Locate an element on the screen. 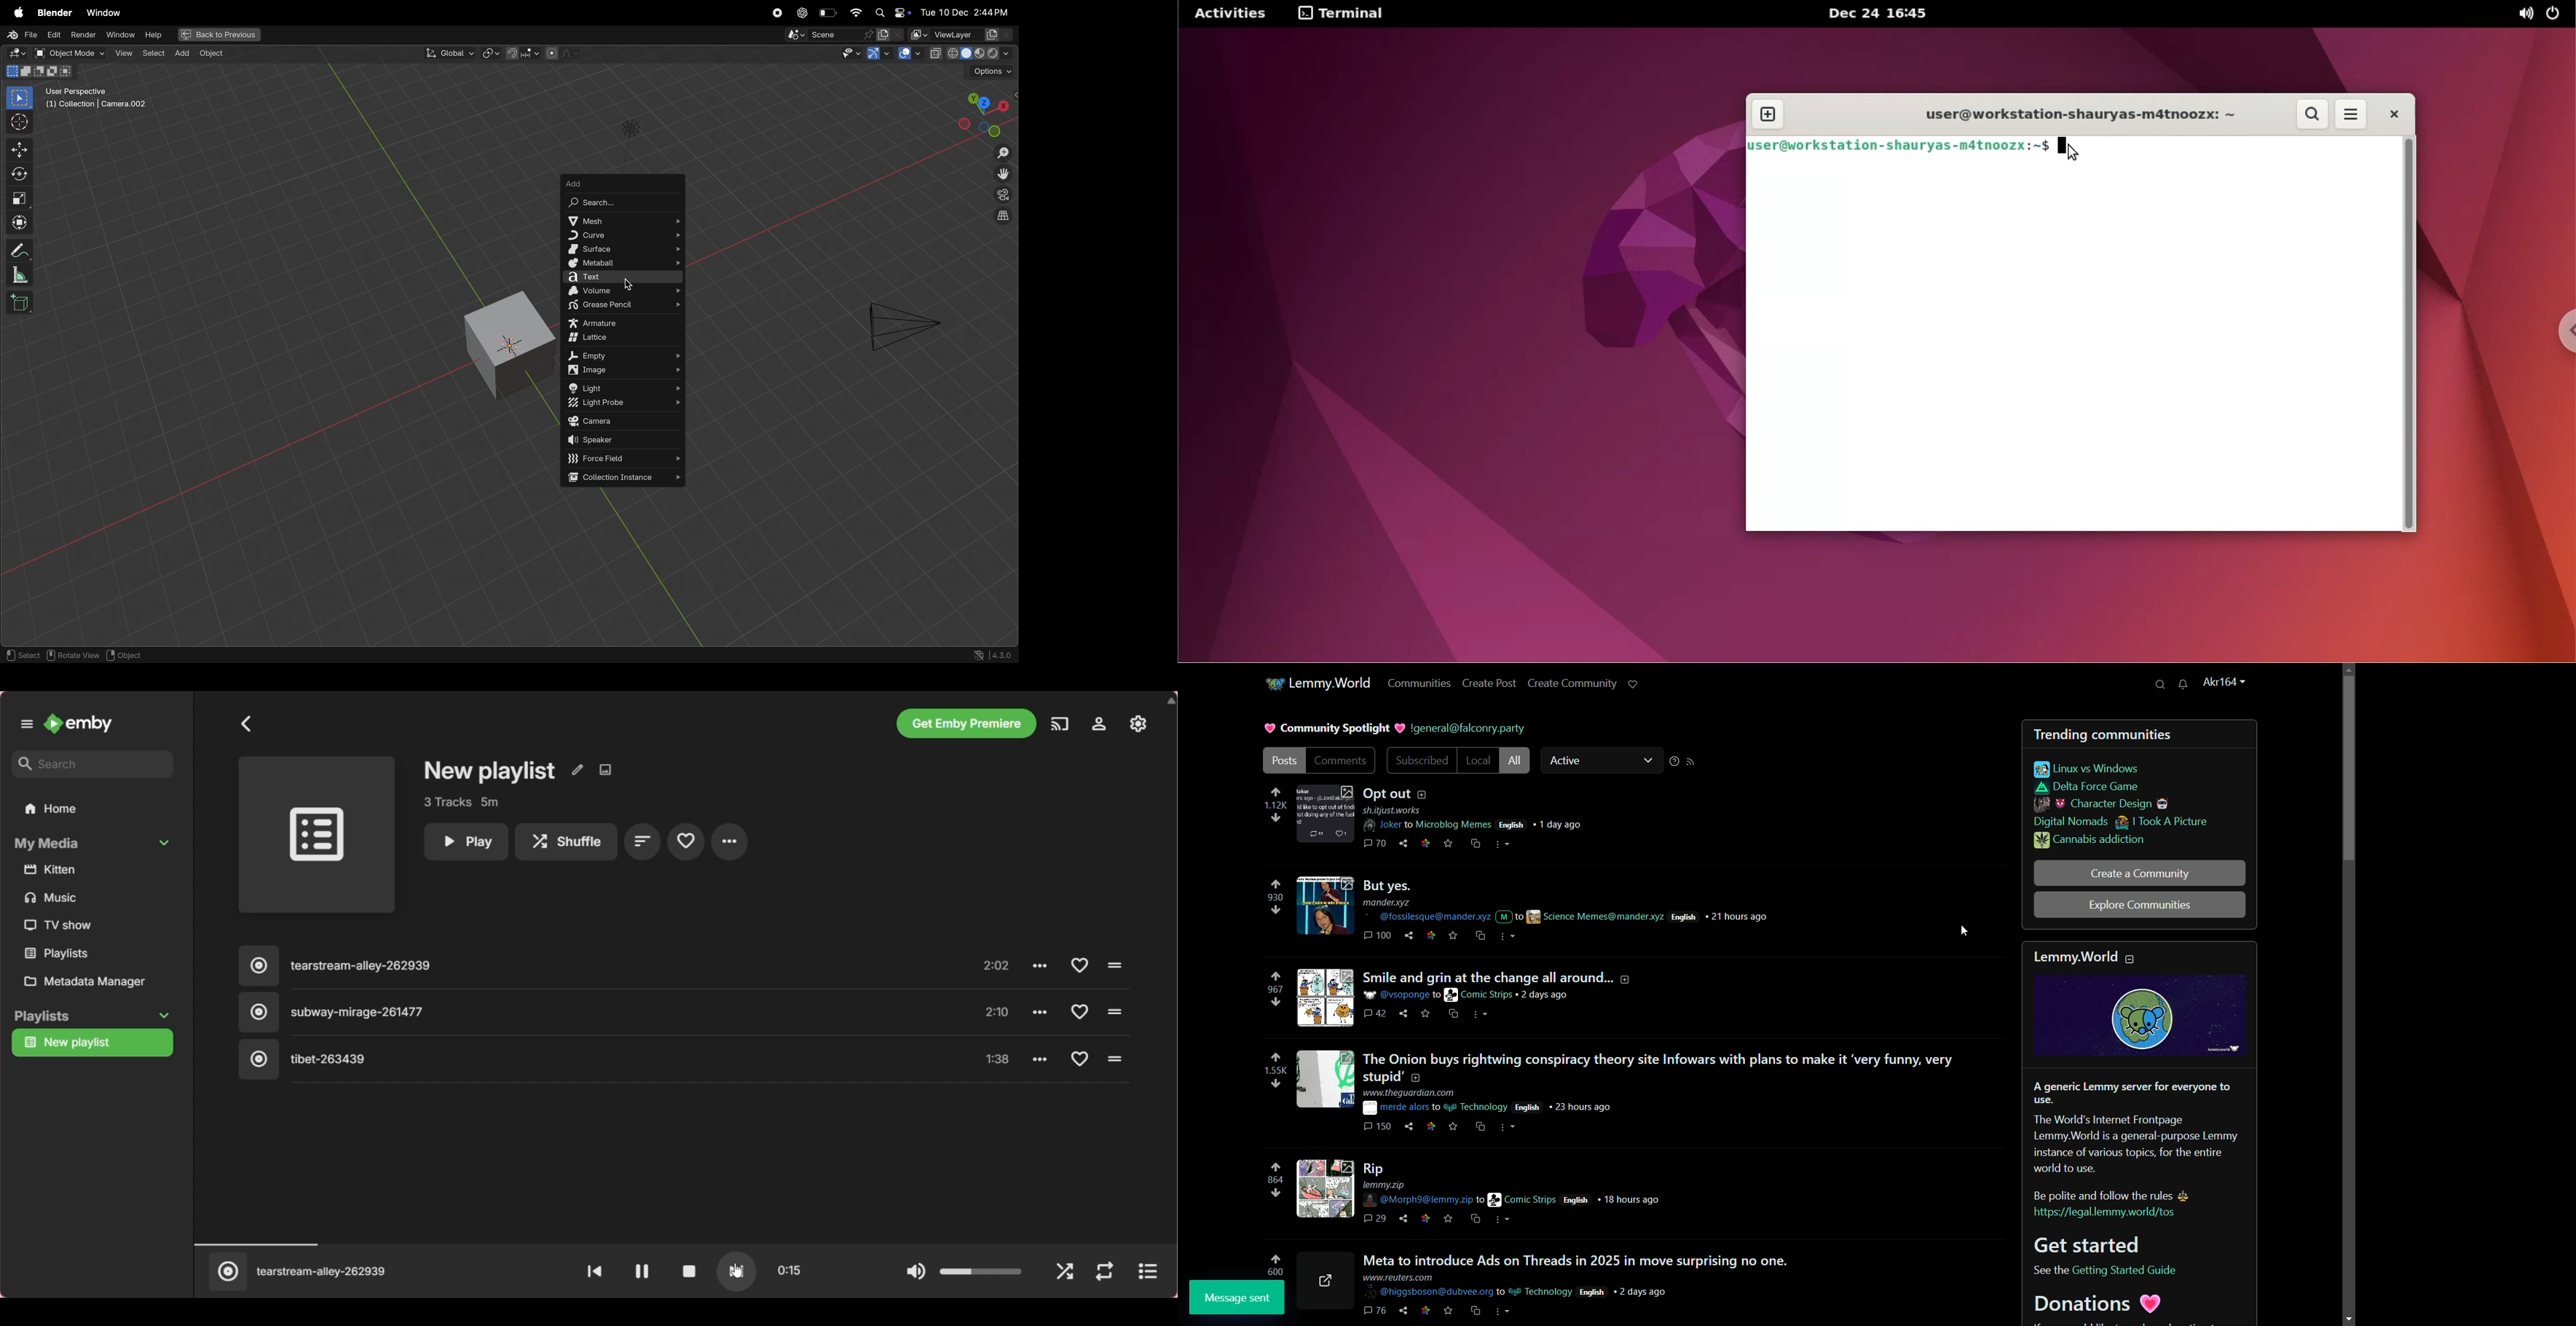 This screenshot has width=2576, height=1344. post details is located at coordinates (1494, 1101).